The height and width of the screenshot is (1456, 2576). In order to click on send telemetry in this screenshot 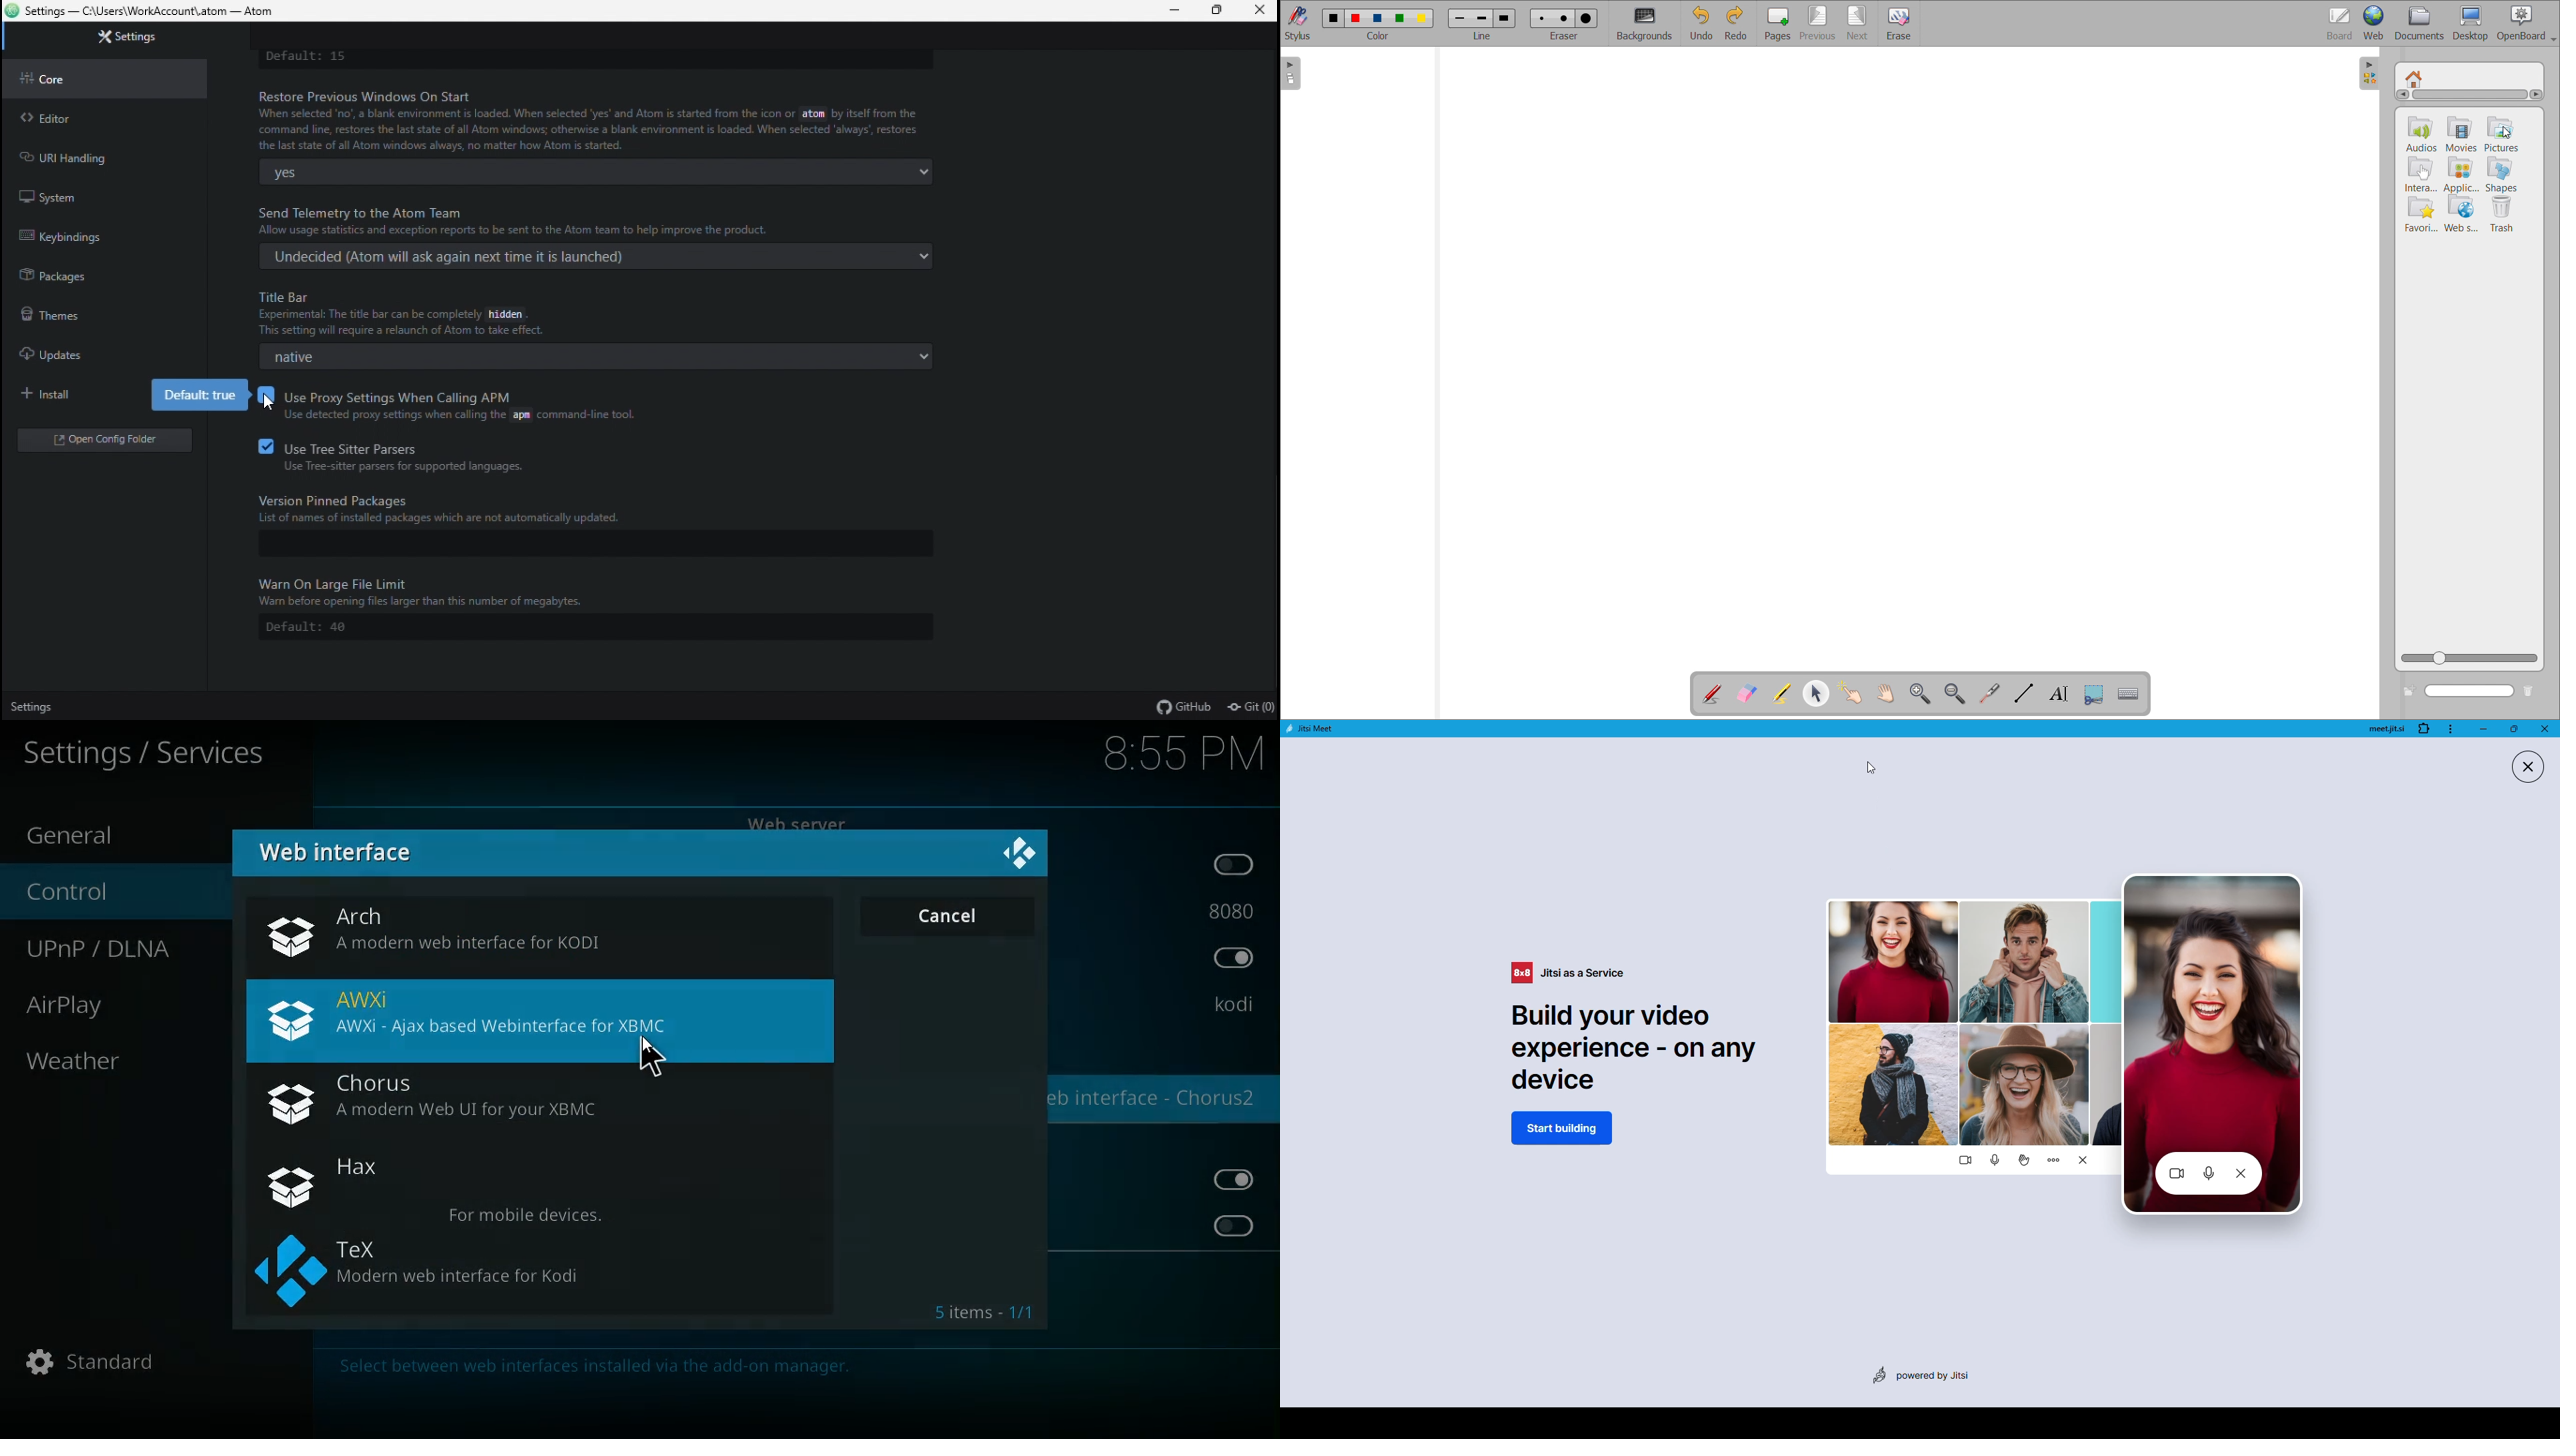, I will do `click(603, 220)`.